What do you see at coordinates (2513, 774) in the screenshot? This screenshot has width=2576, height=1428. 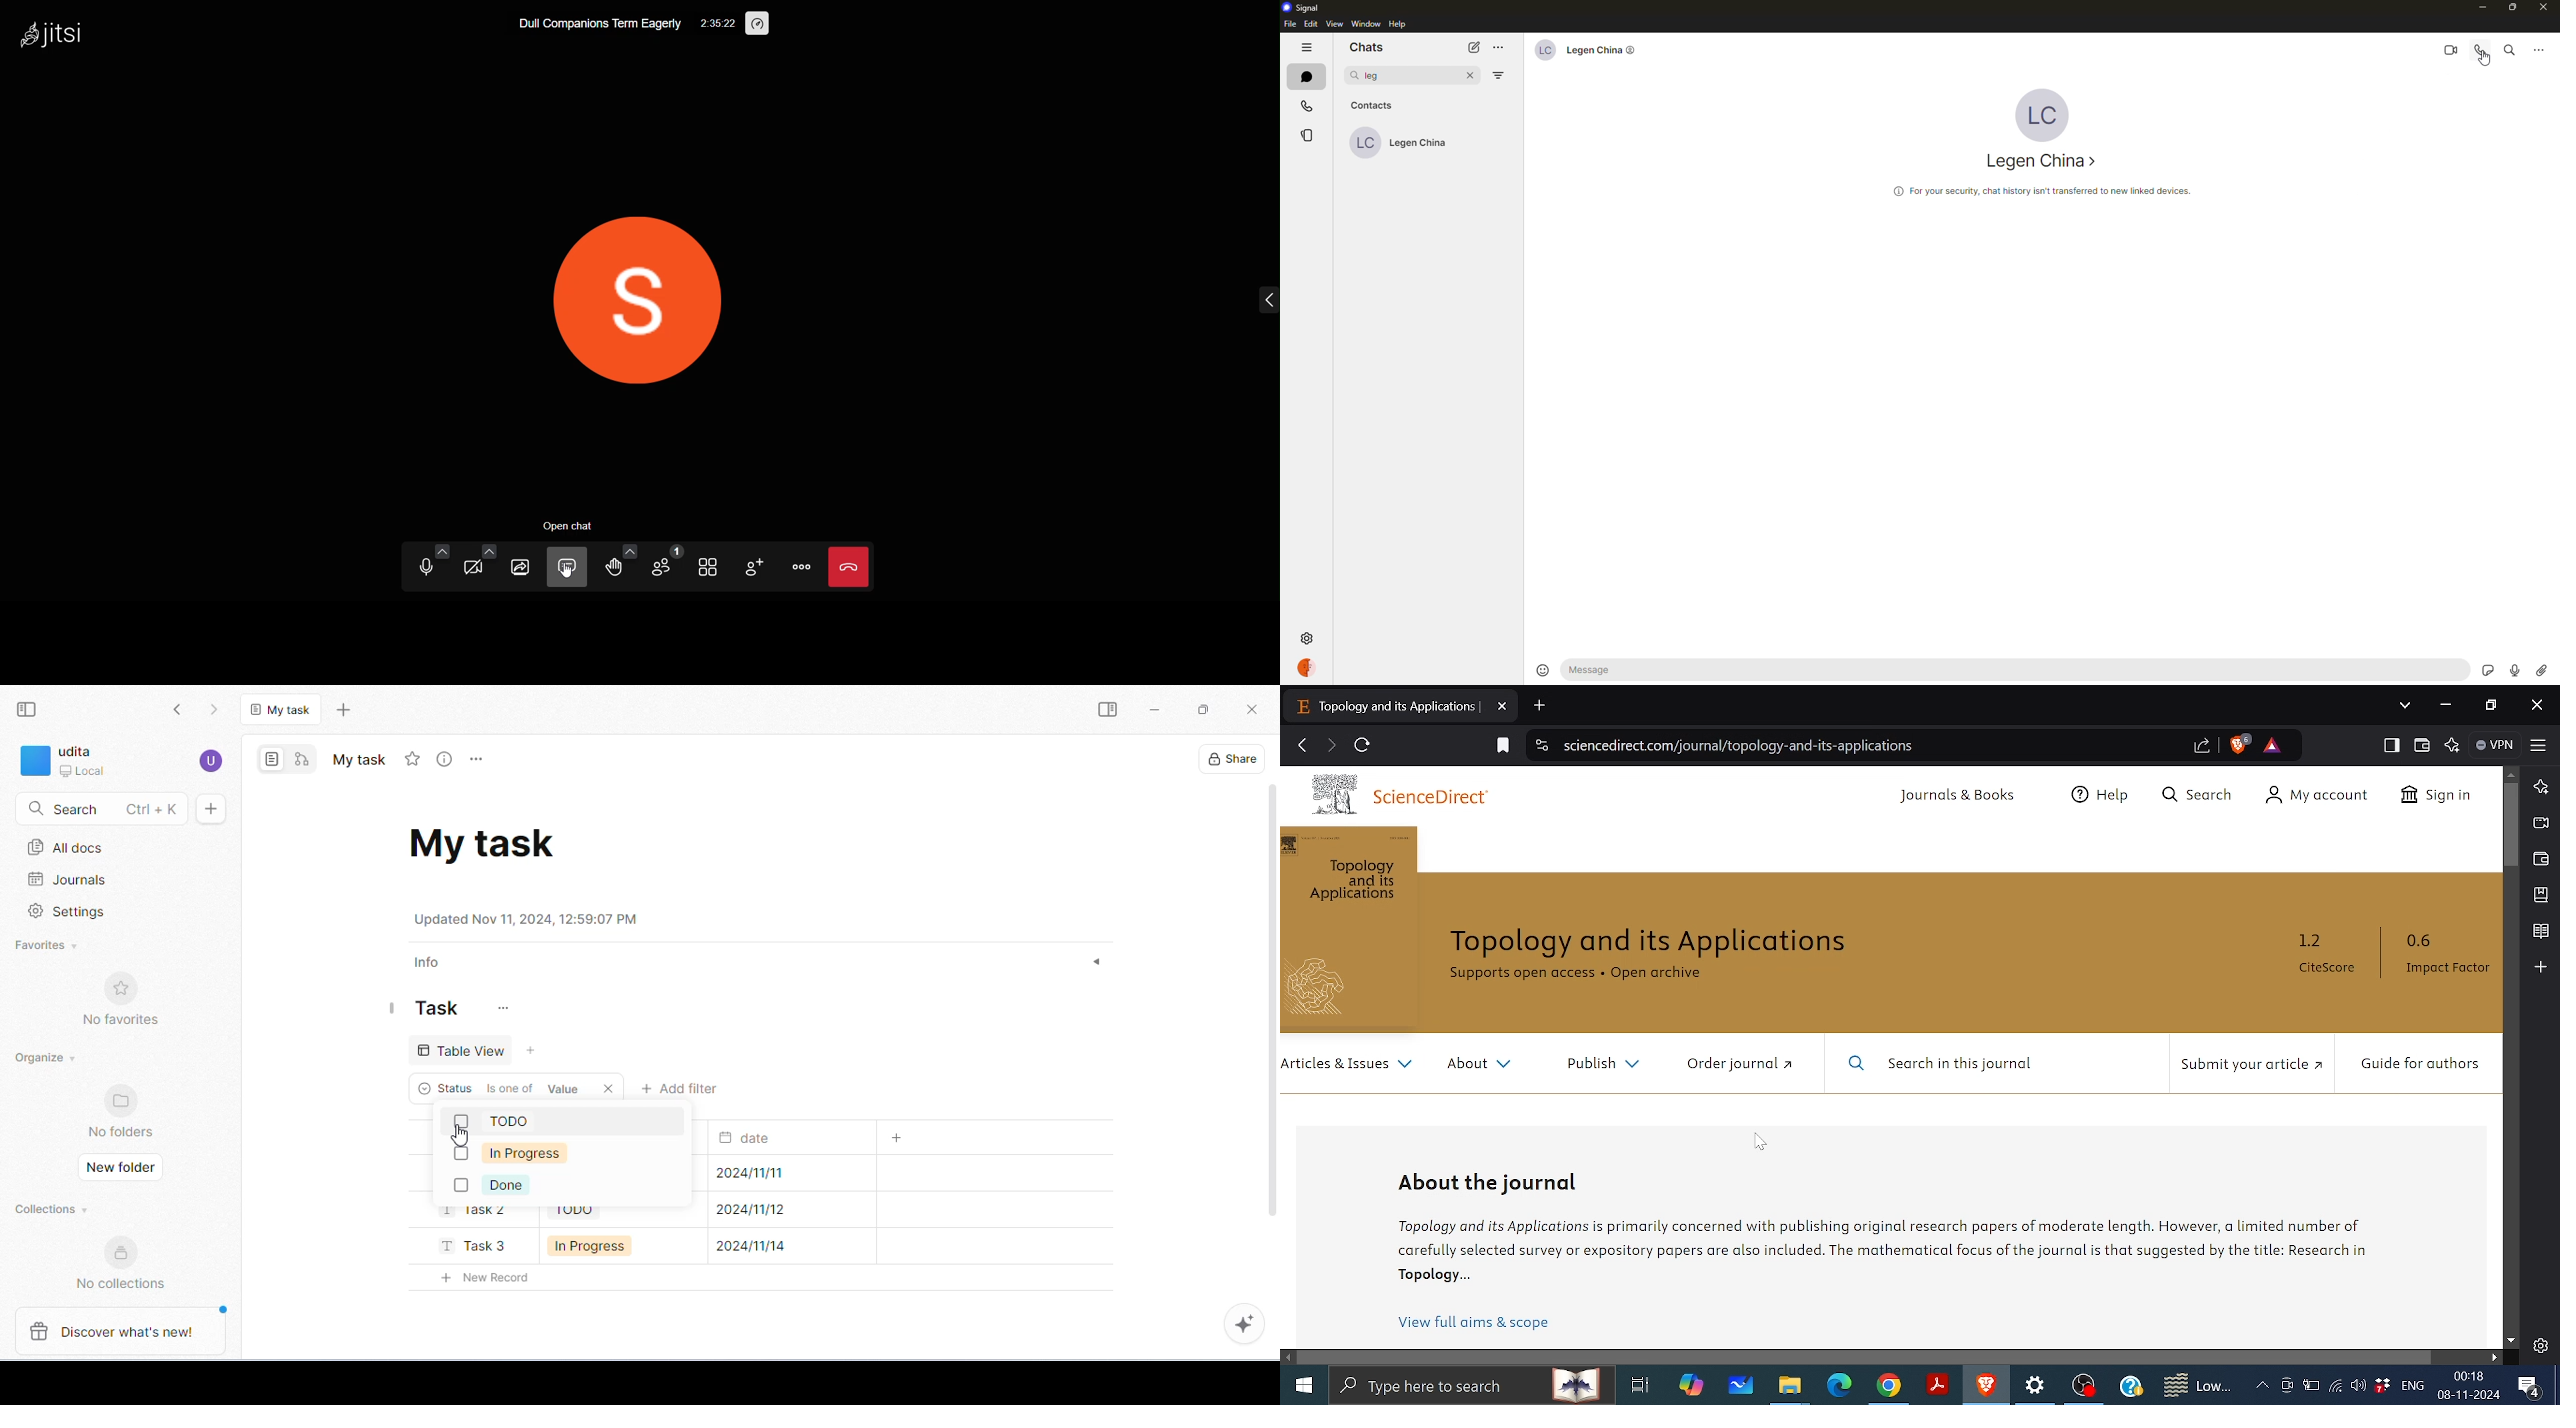 I see `Move up` at bounding box center [2513, 774].